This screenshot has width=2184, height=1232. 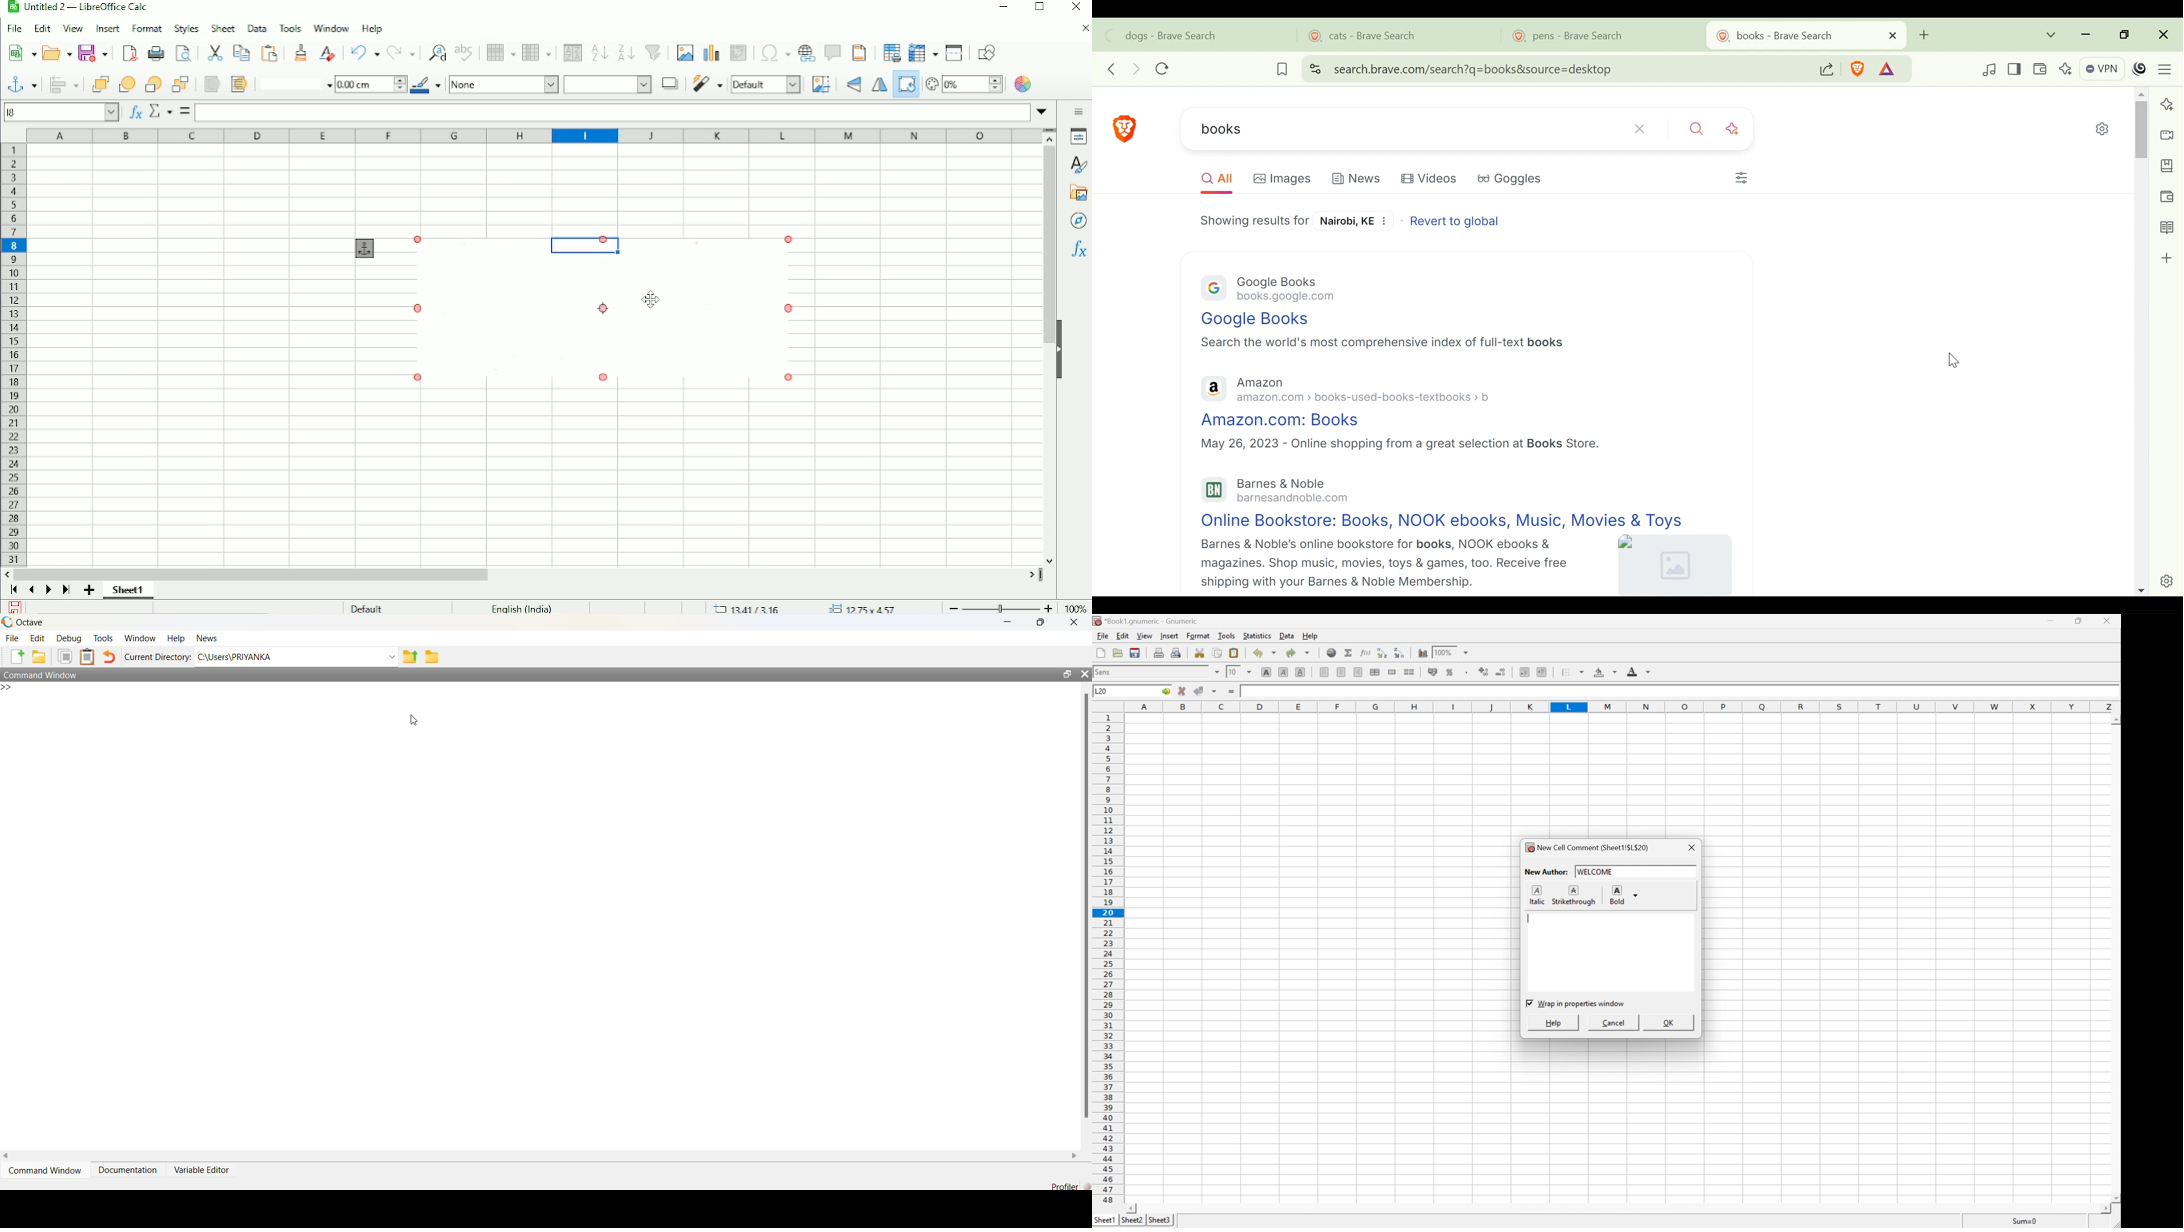 I want to click on Hide, so click(x=1061, y=348).